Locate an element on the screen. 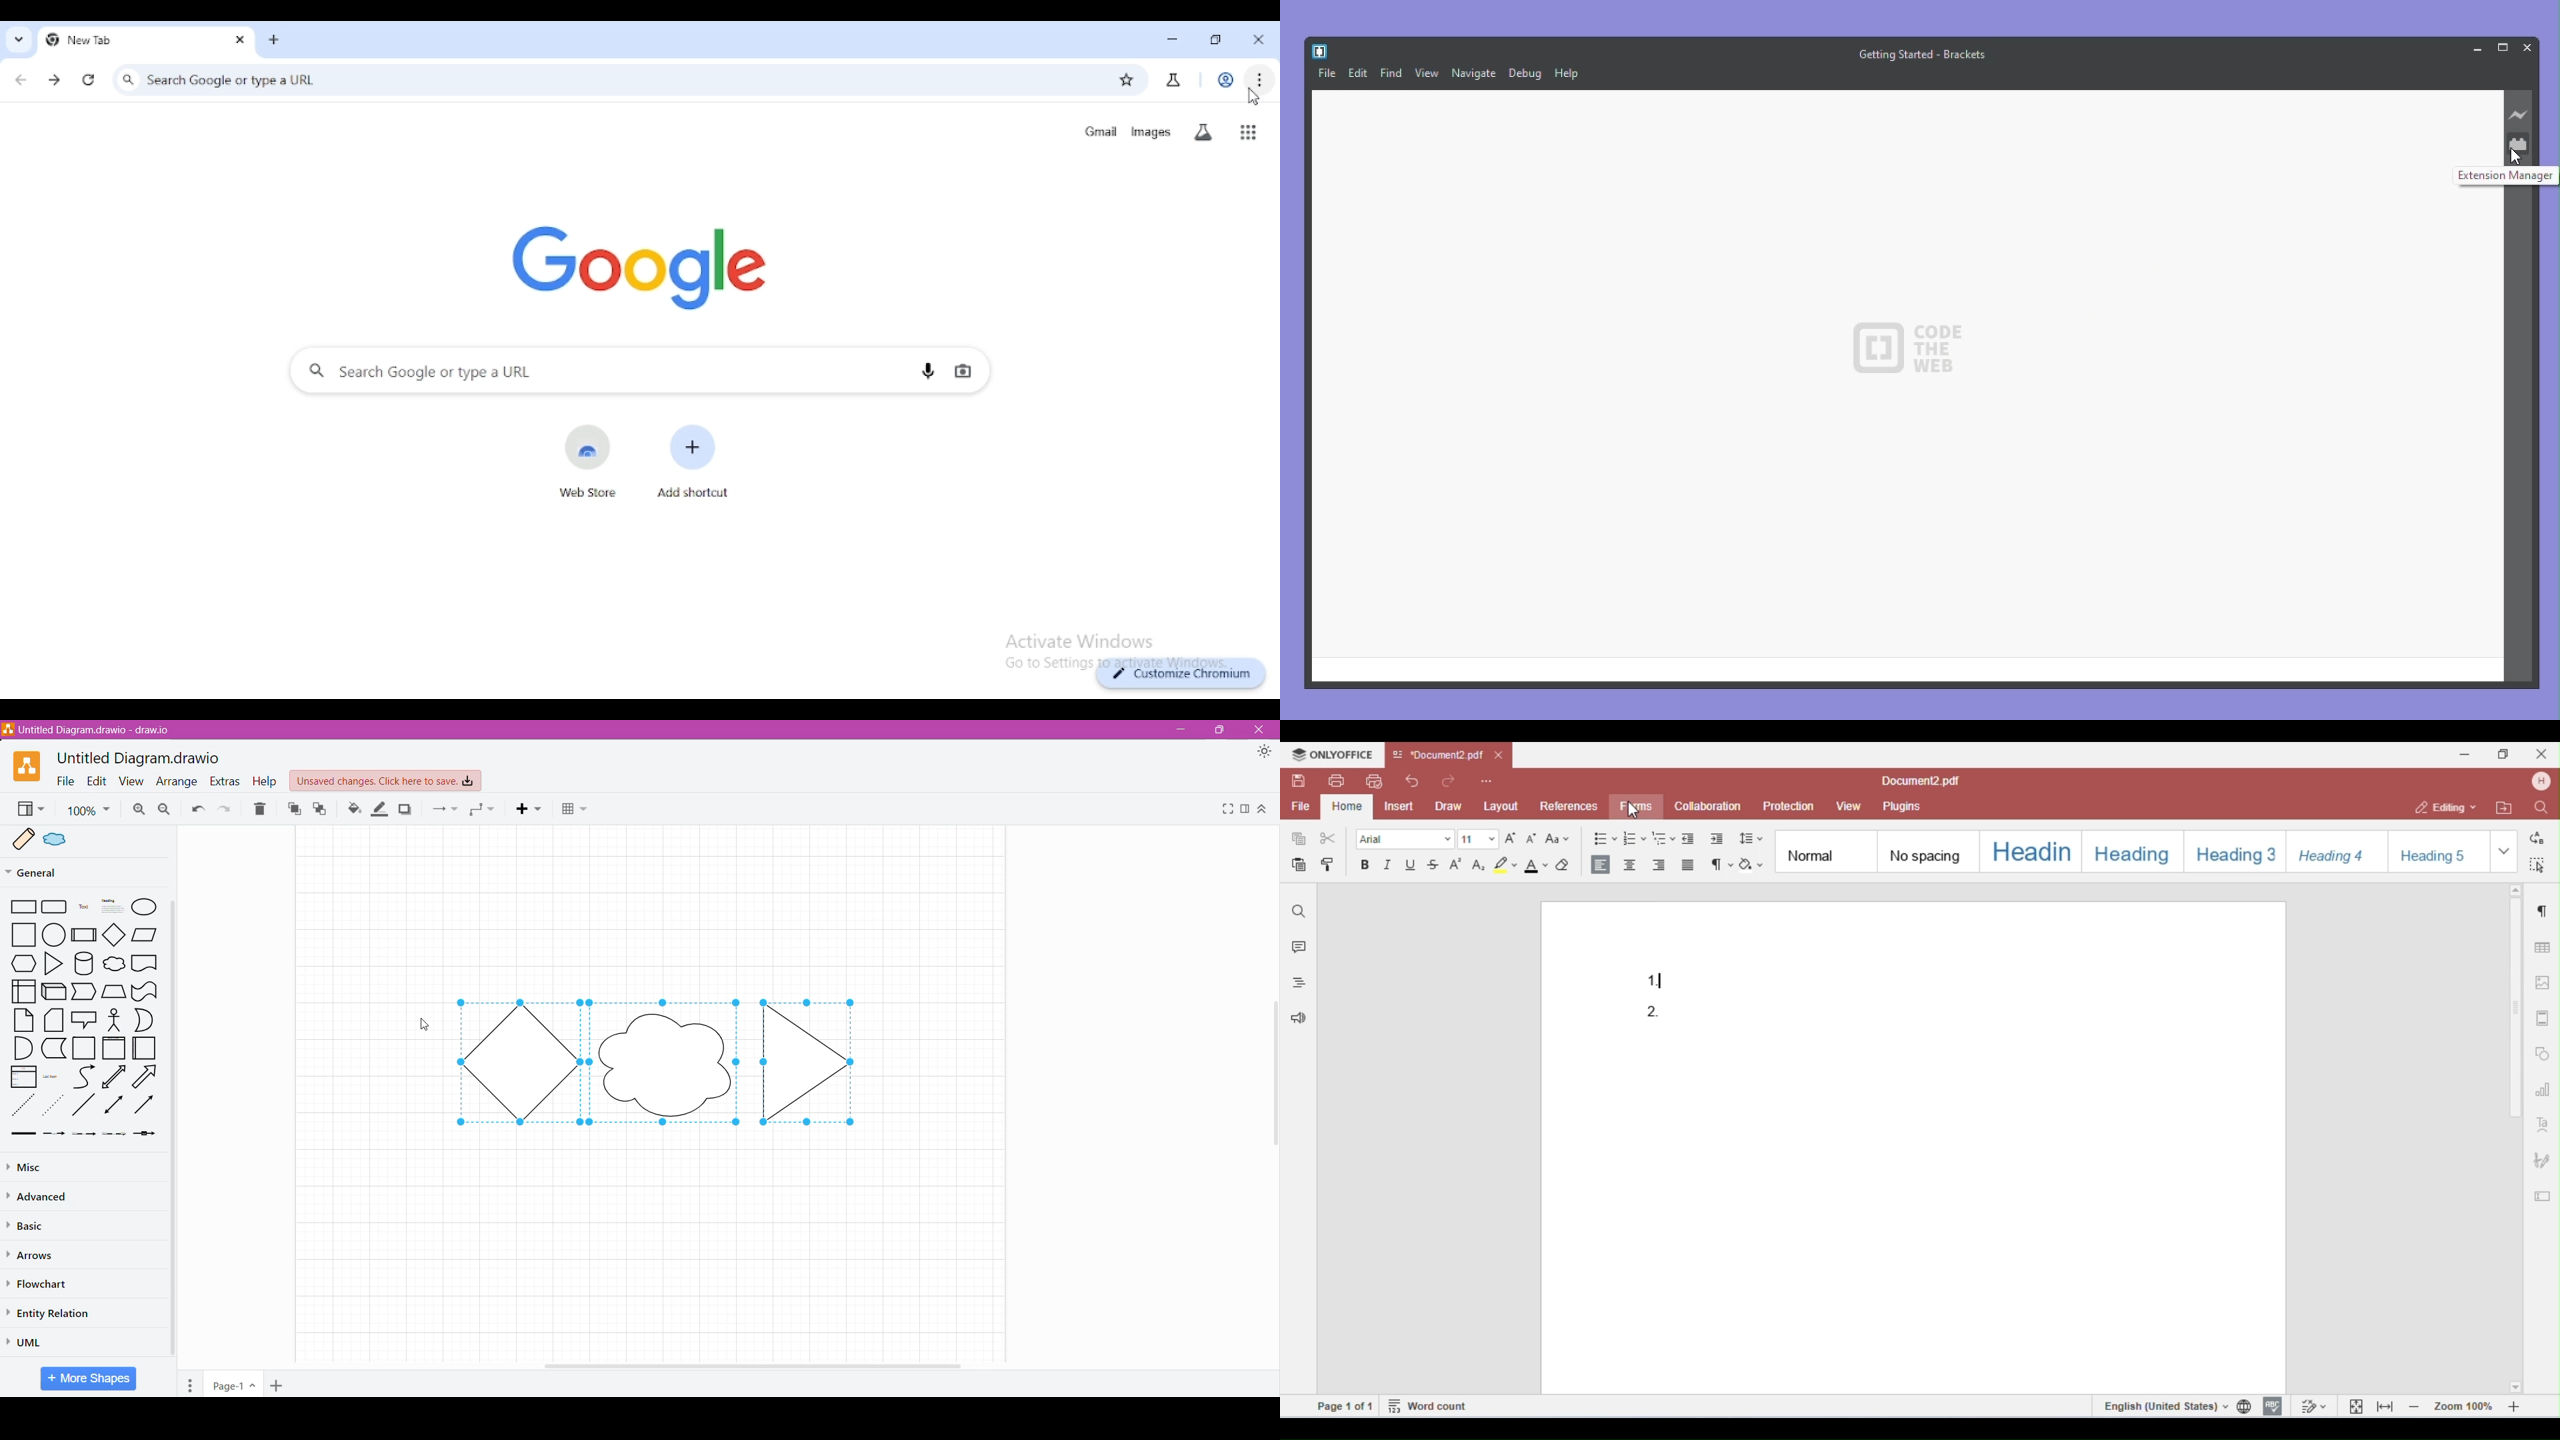 The height and width of the screenshot is (1456, 2576). code the web is located at coordinates (1907, 350).